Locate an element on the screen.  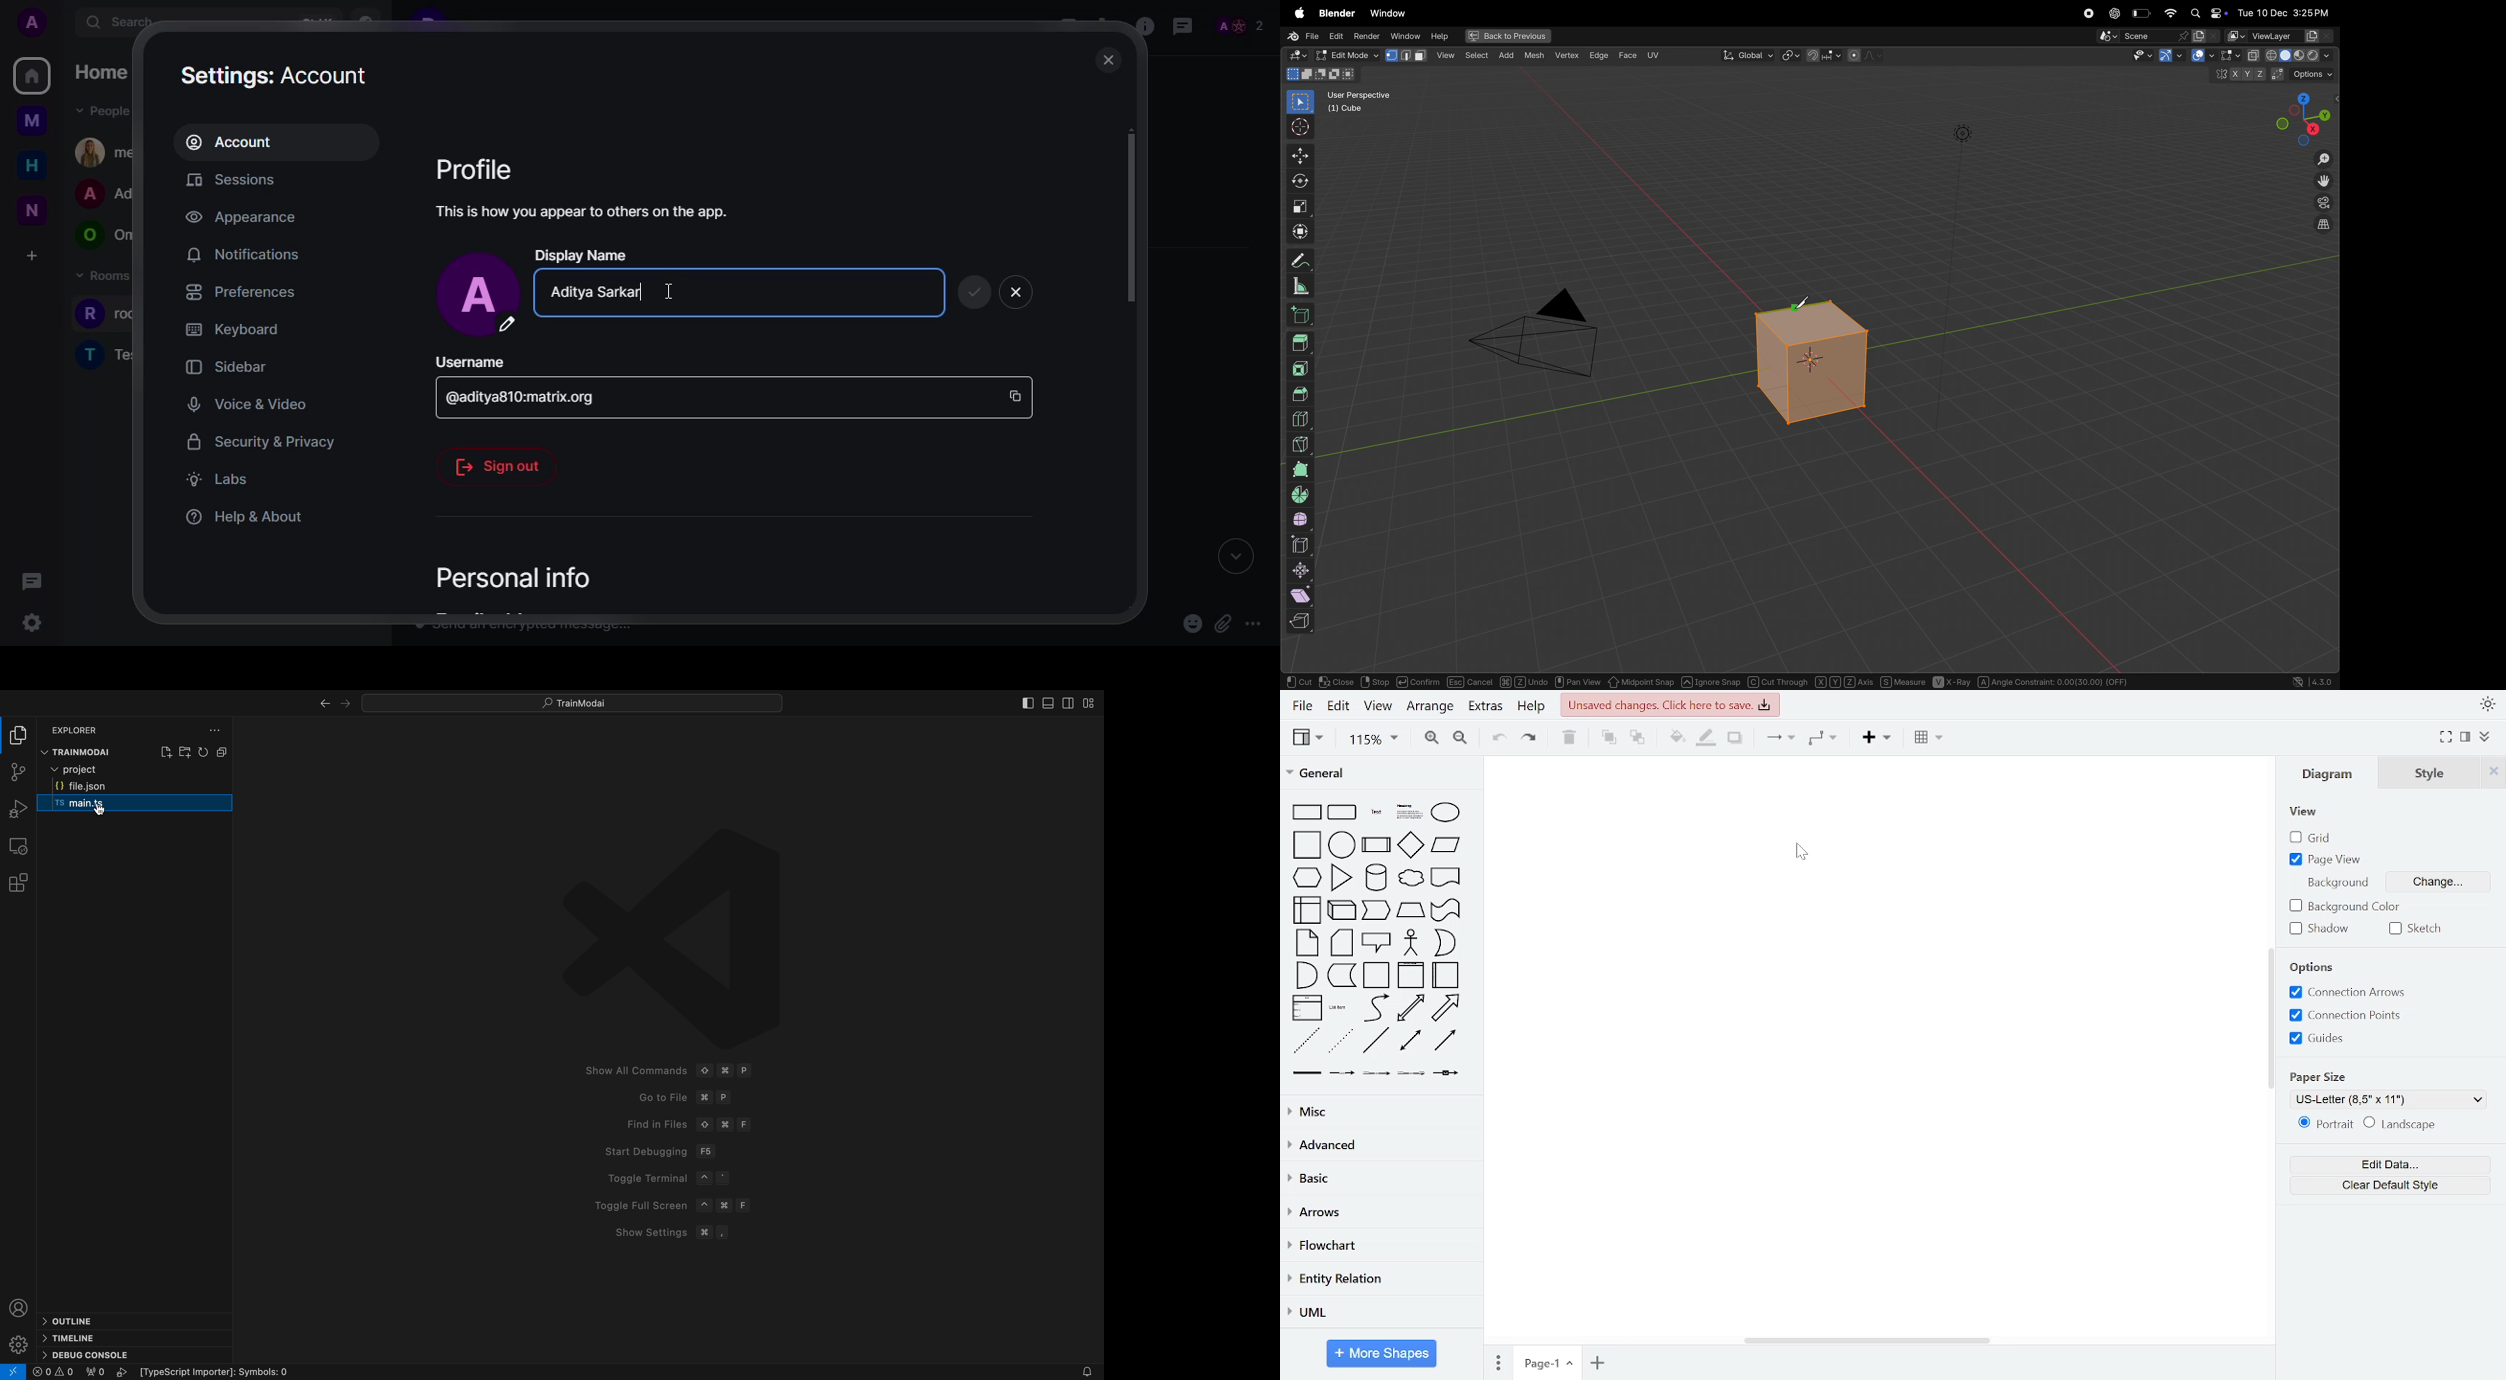
document is located at coordinates (1447, 877).